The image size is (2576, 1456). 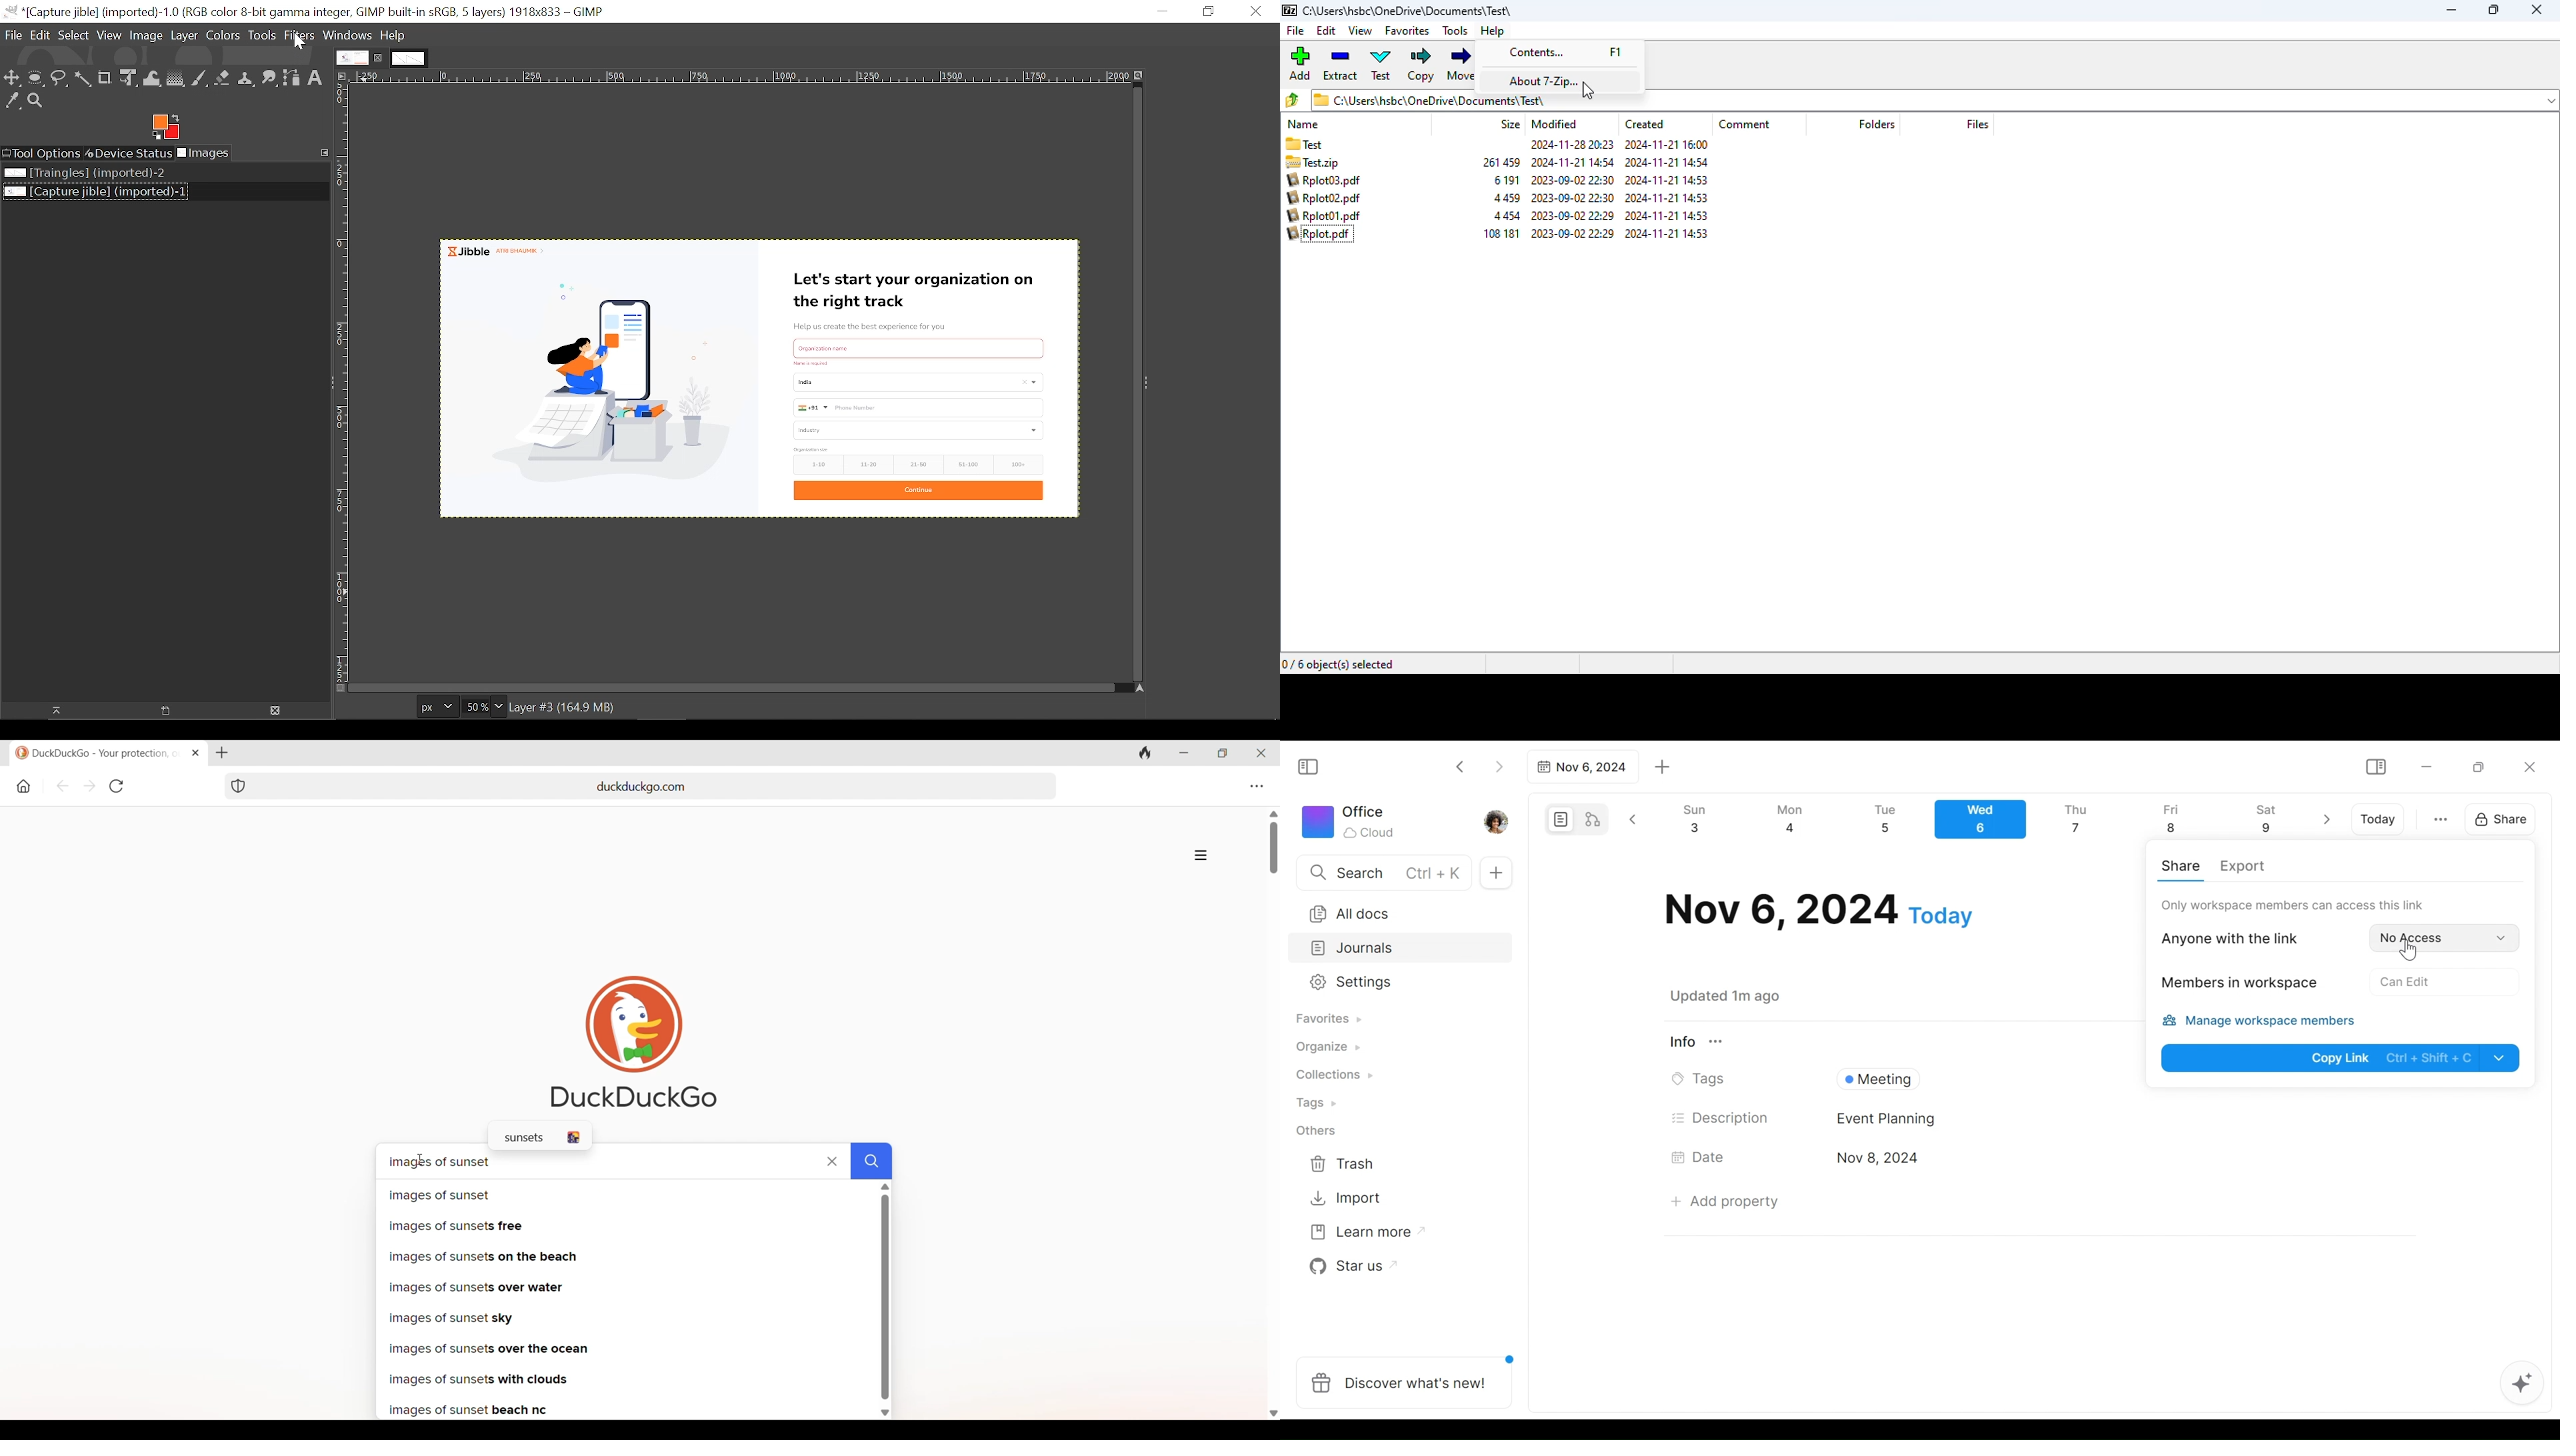 What do you see at coordinates (13, 102) in the screenshot?
I see `Color picker tool` at bounding box center [13, 102].